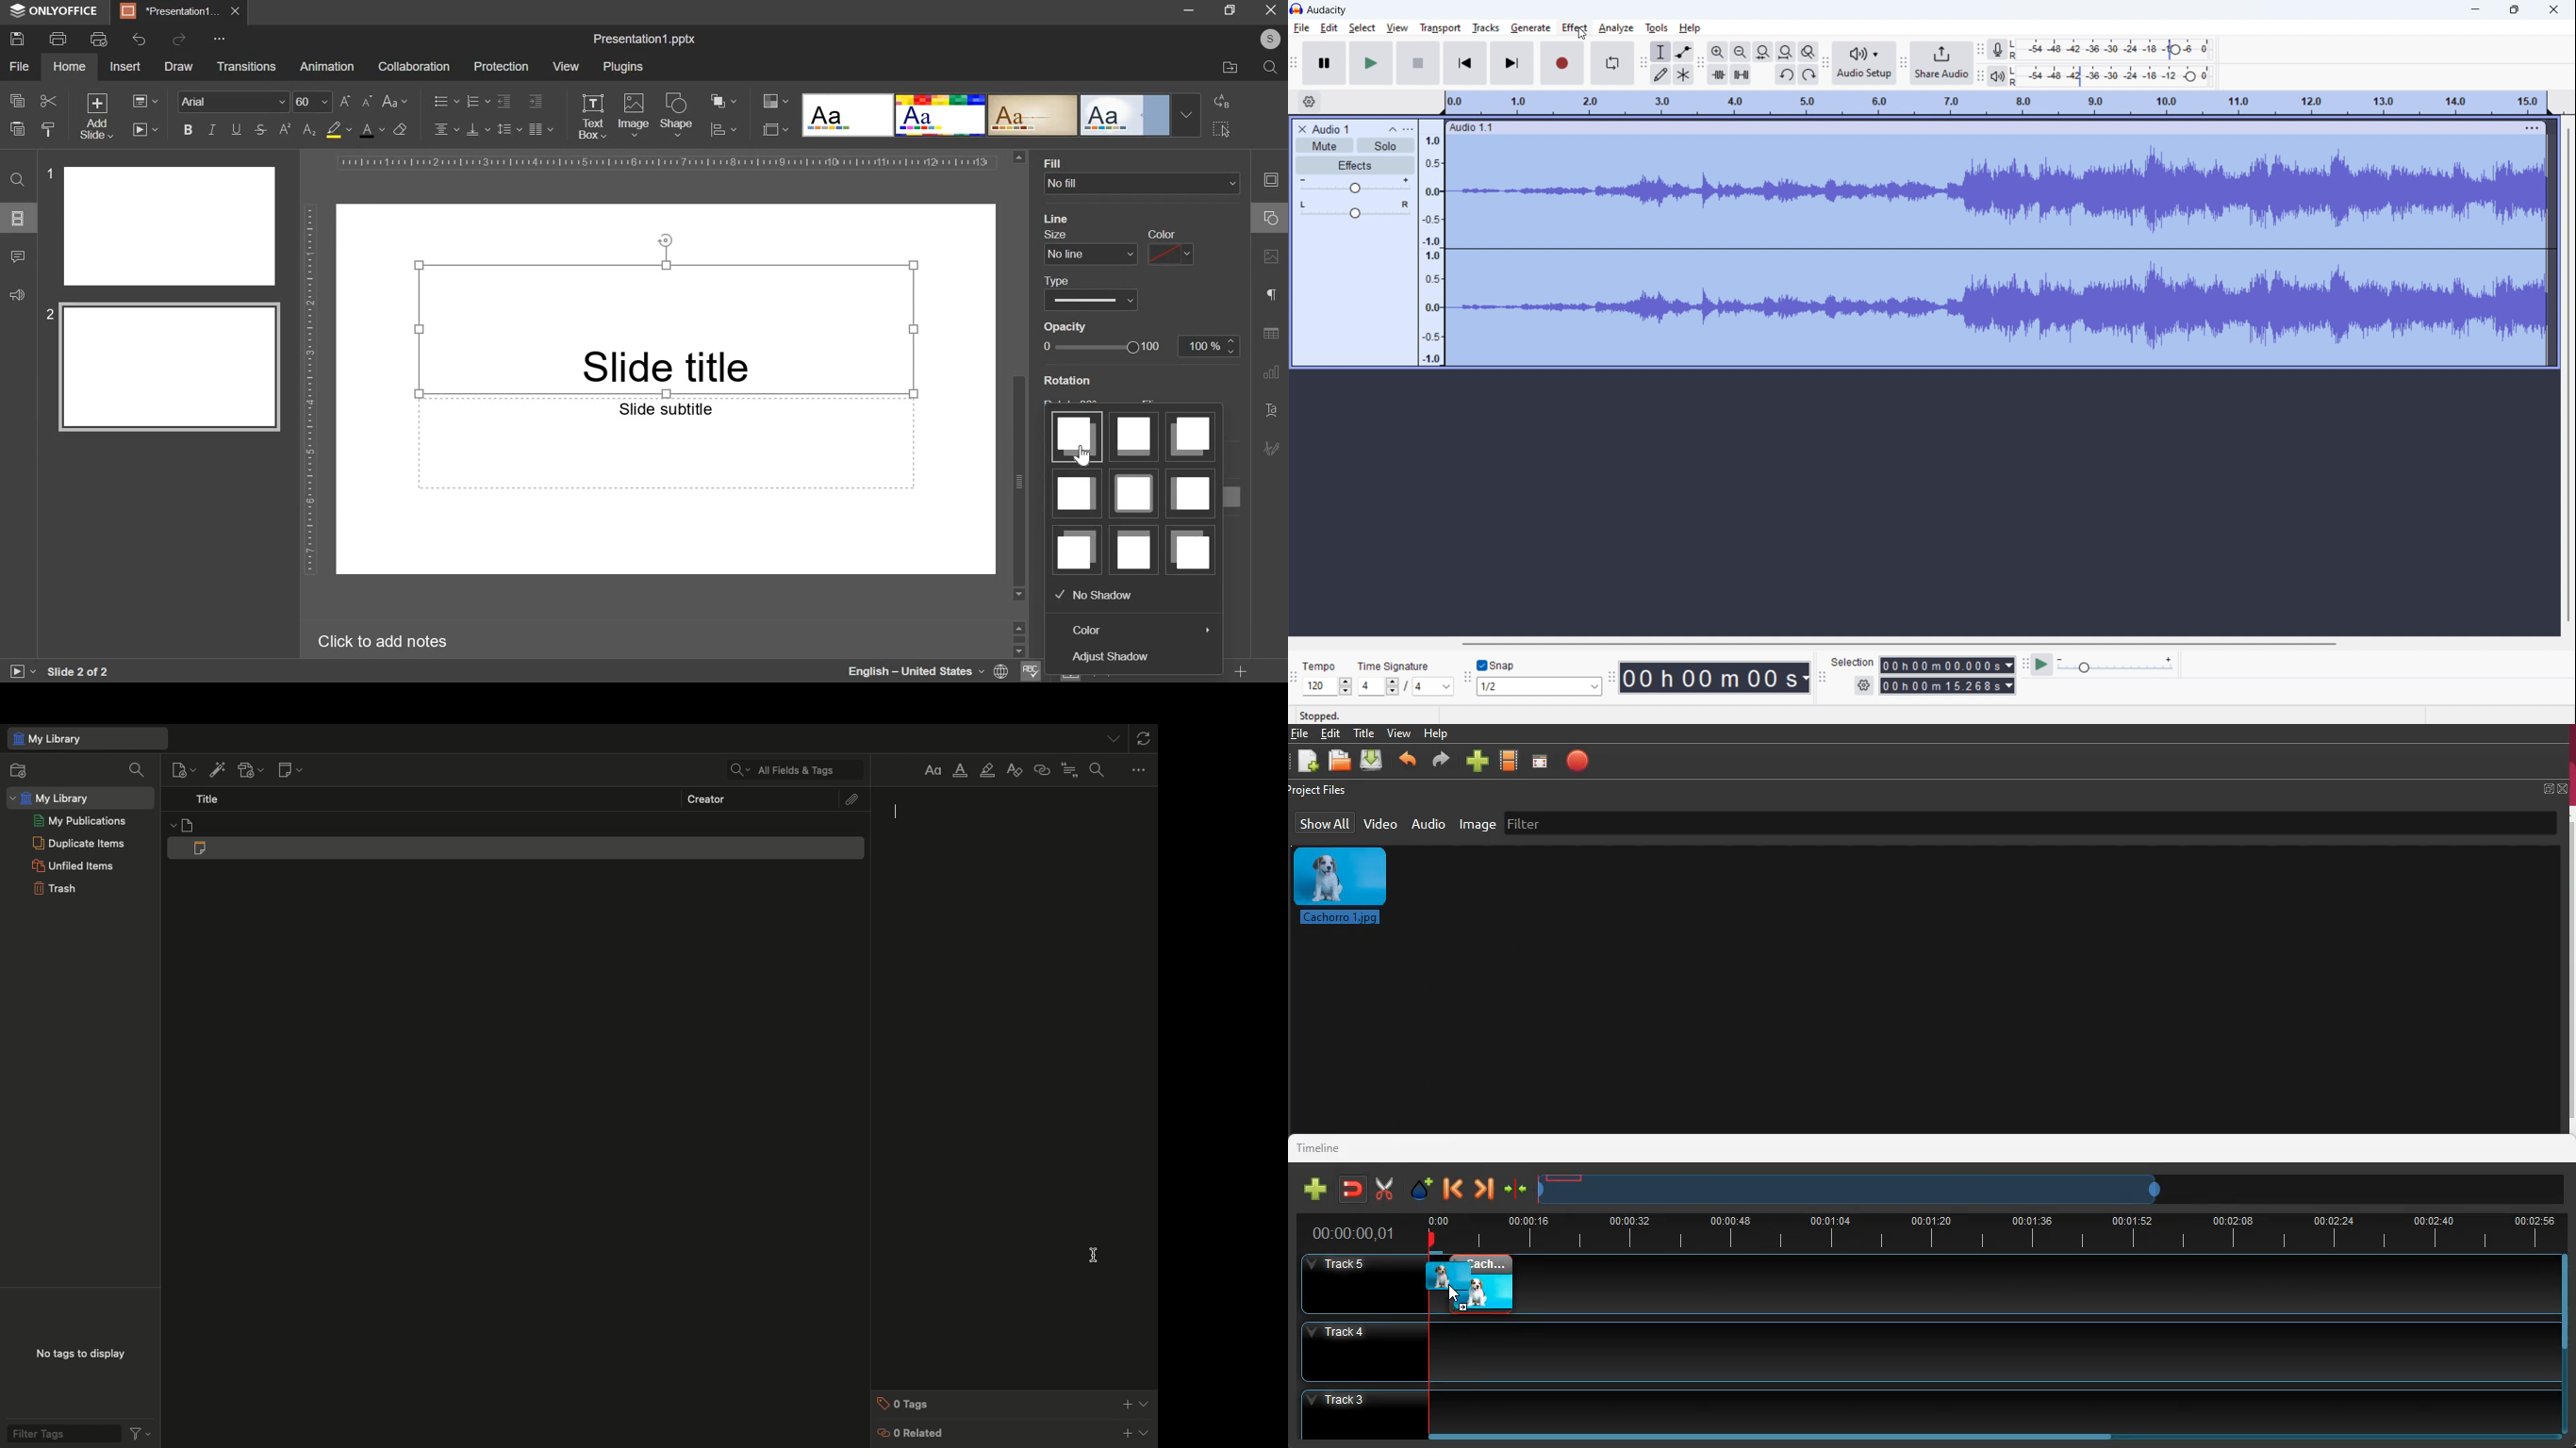 Image resolution: width=2576 pixels, height=1456 pixels. Describe the element at coordinates (49, 101) in the screenshot. I see `cut` at that location.